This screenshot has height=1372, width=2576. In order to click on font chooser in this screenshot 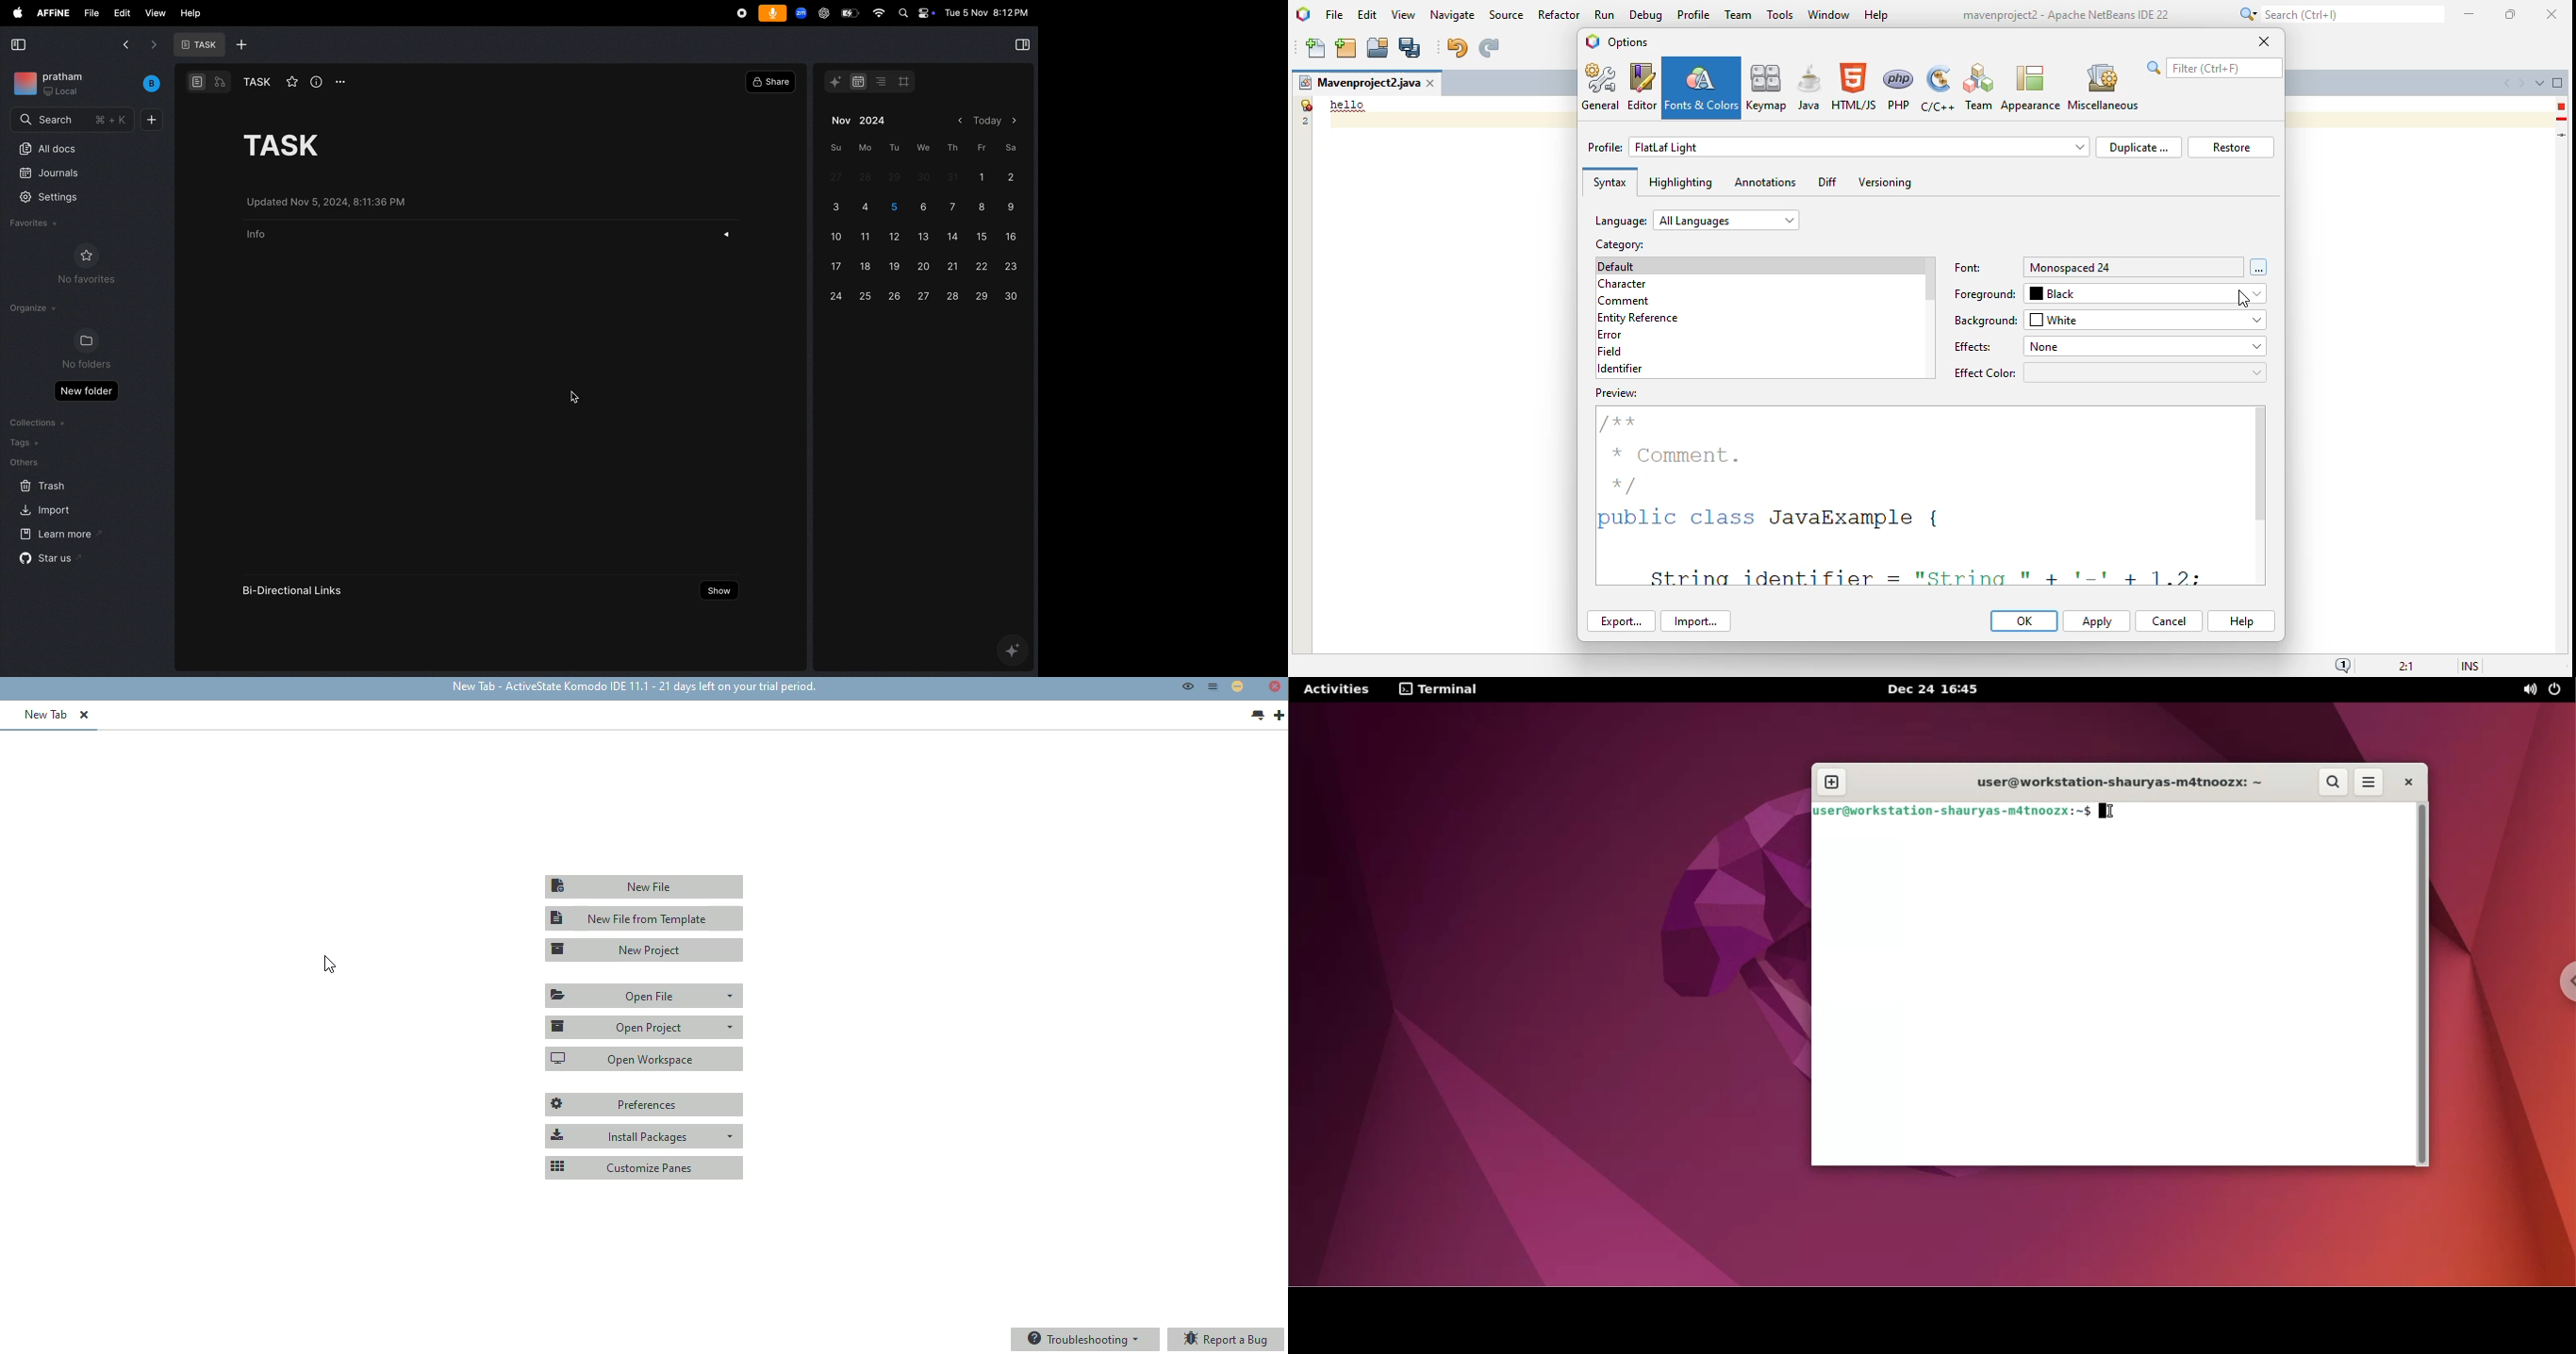, I will do `click(2258, 267)`.